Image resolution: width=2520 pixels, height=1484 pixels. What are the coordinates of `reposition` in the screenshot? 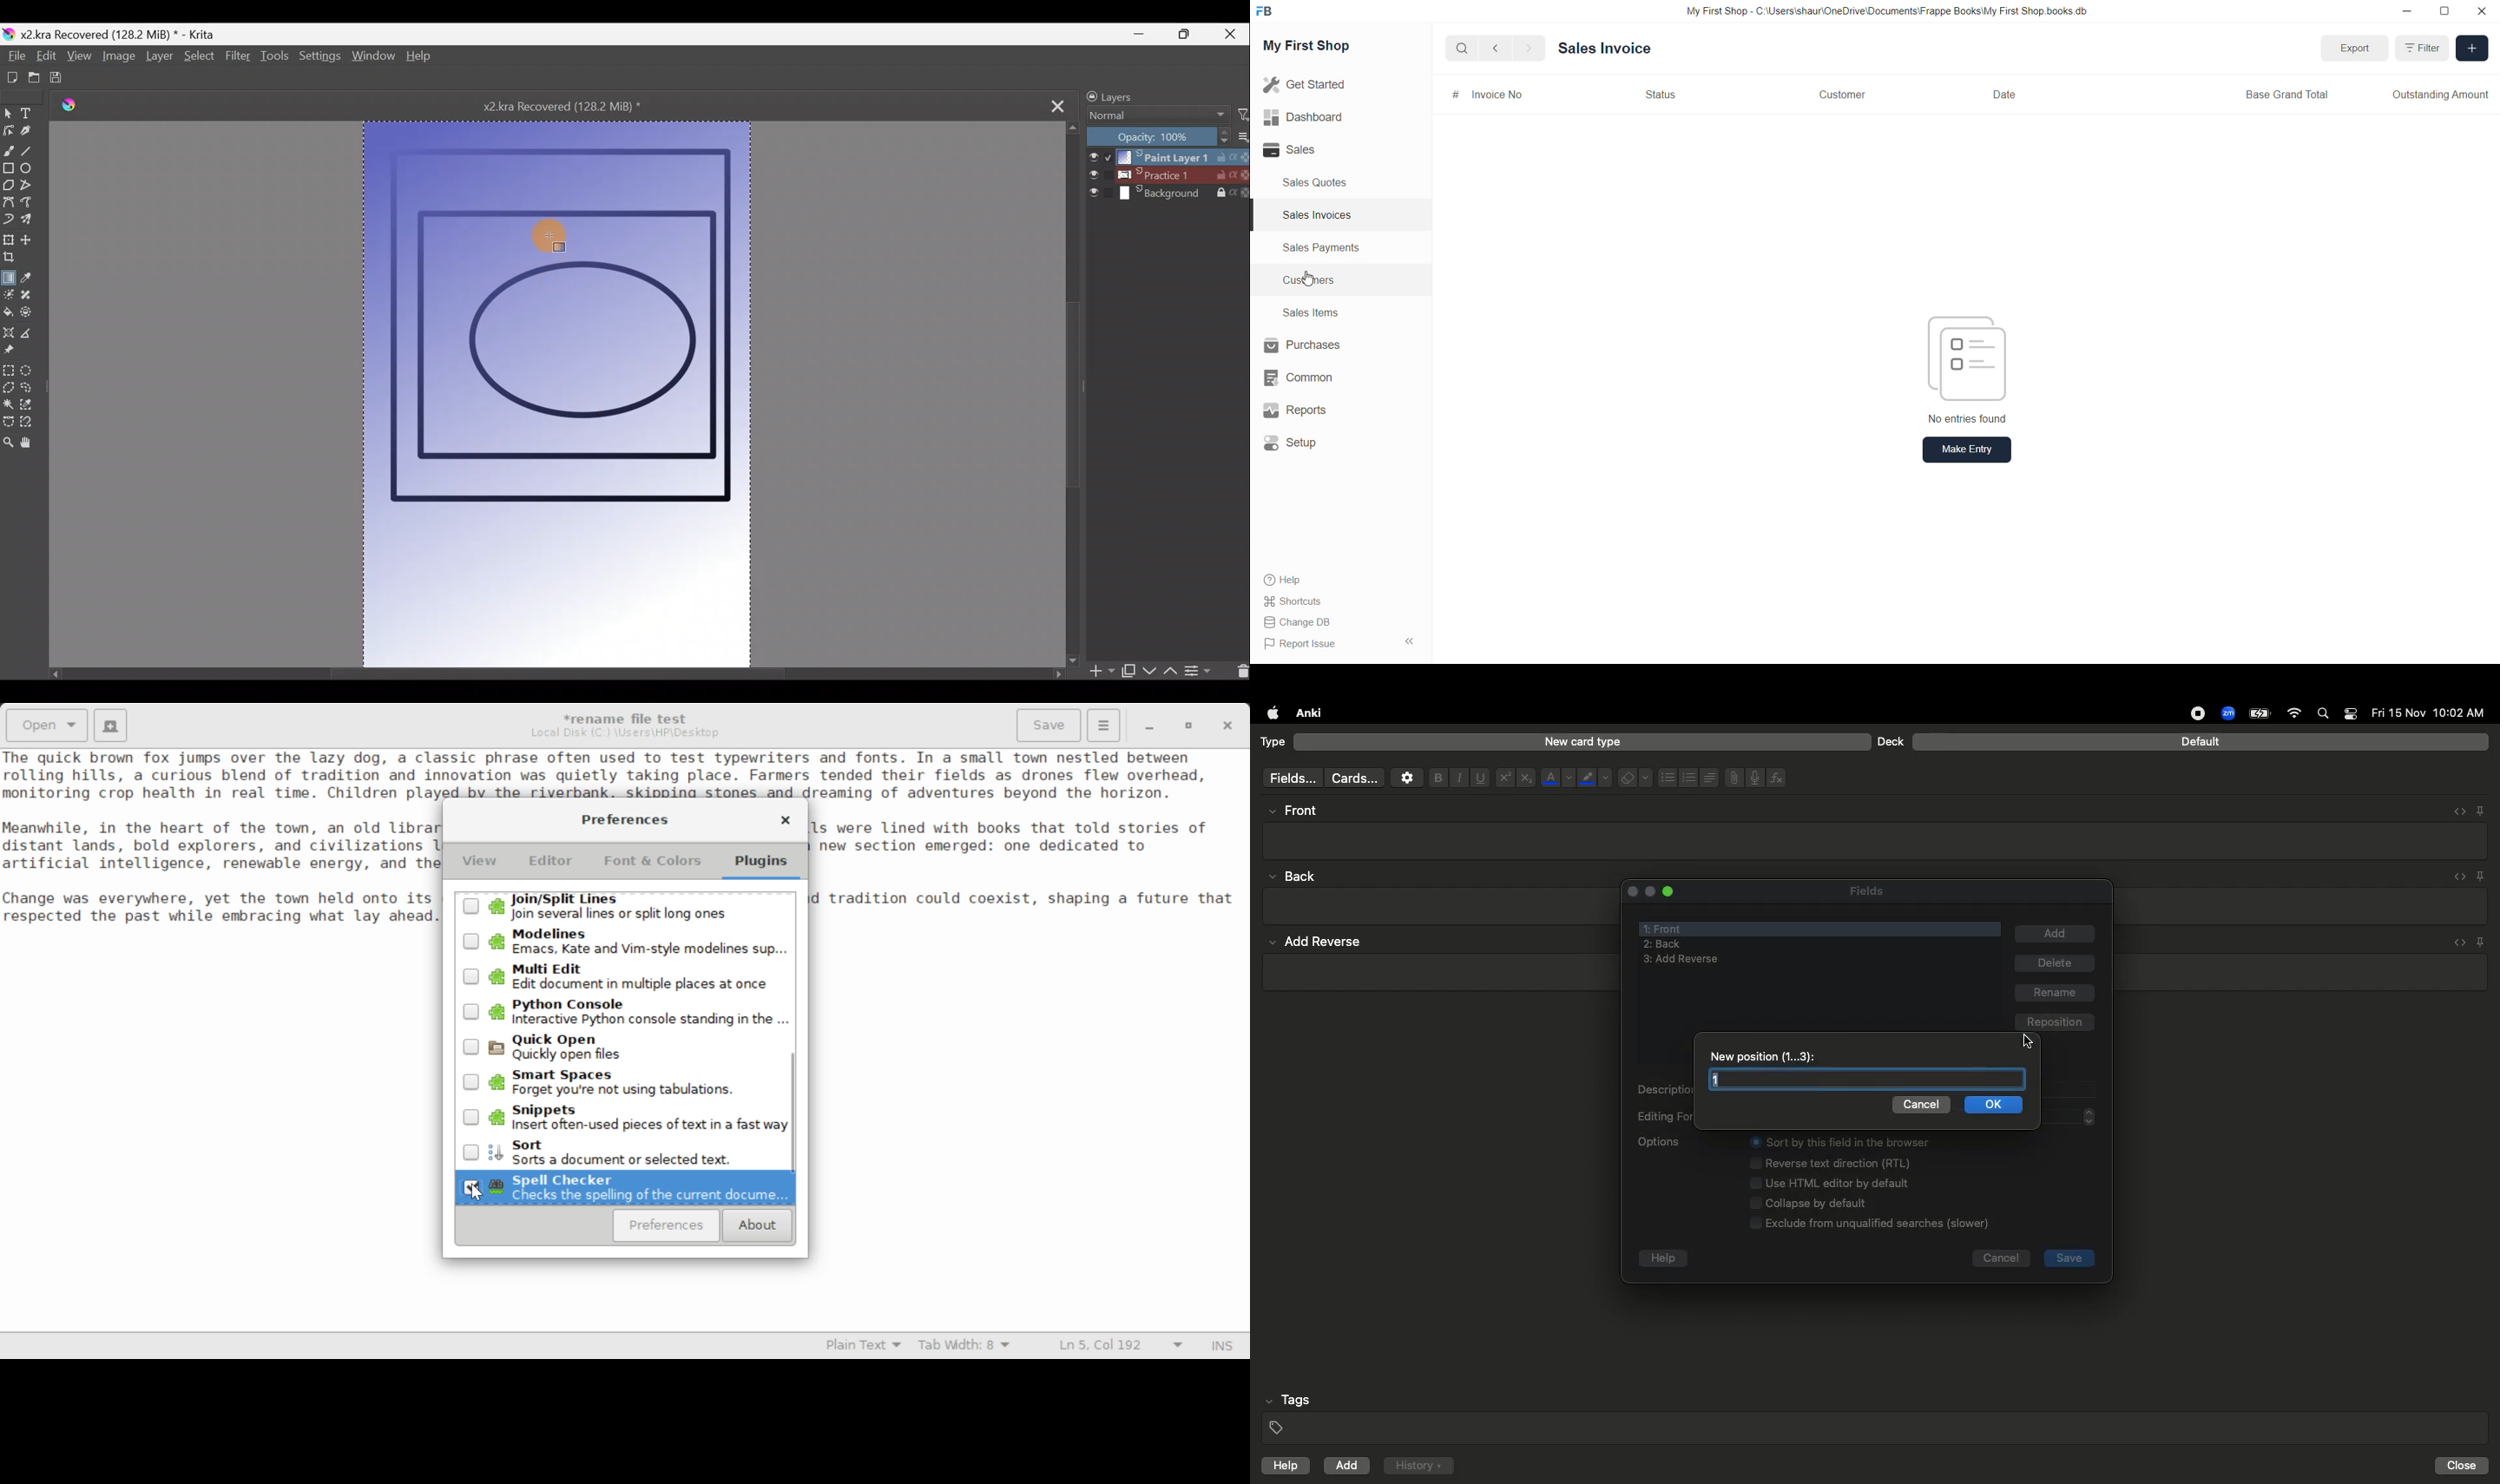 It's located at (2055, 1021).